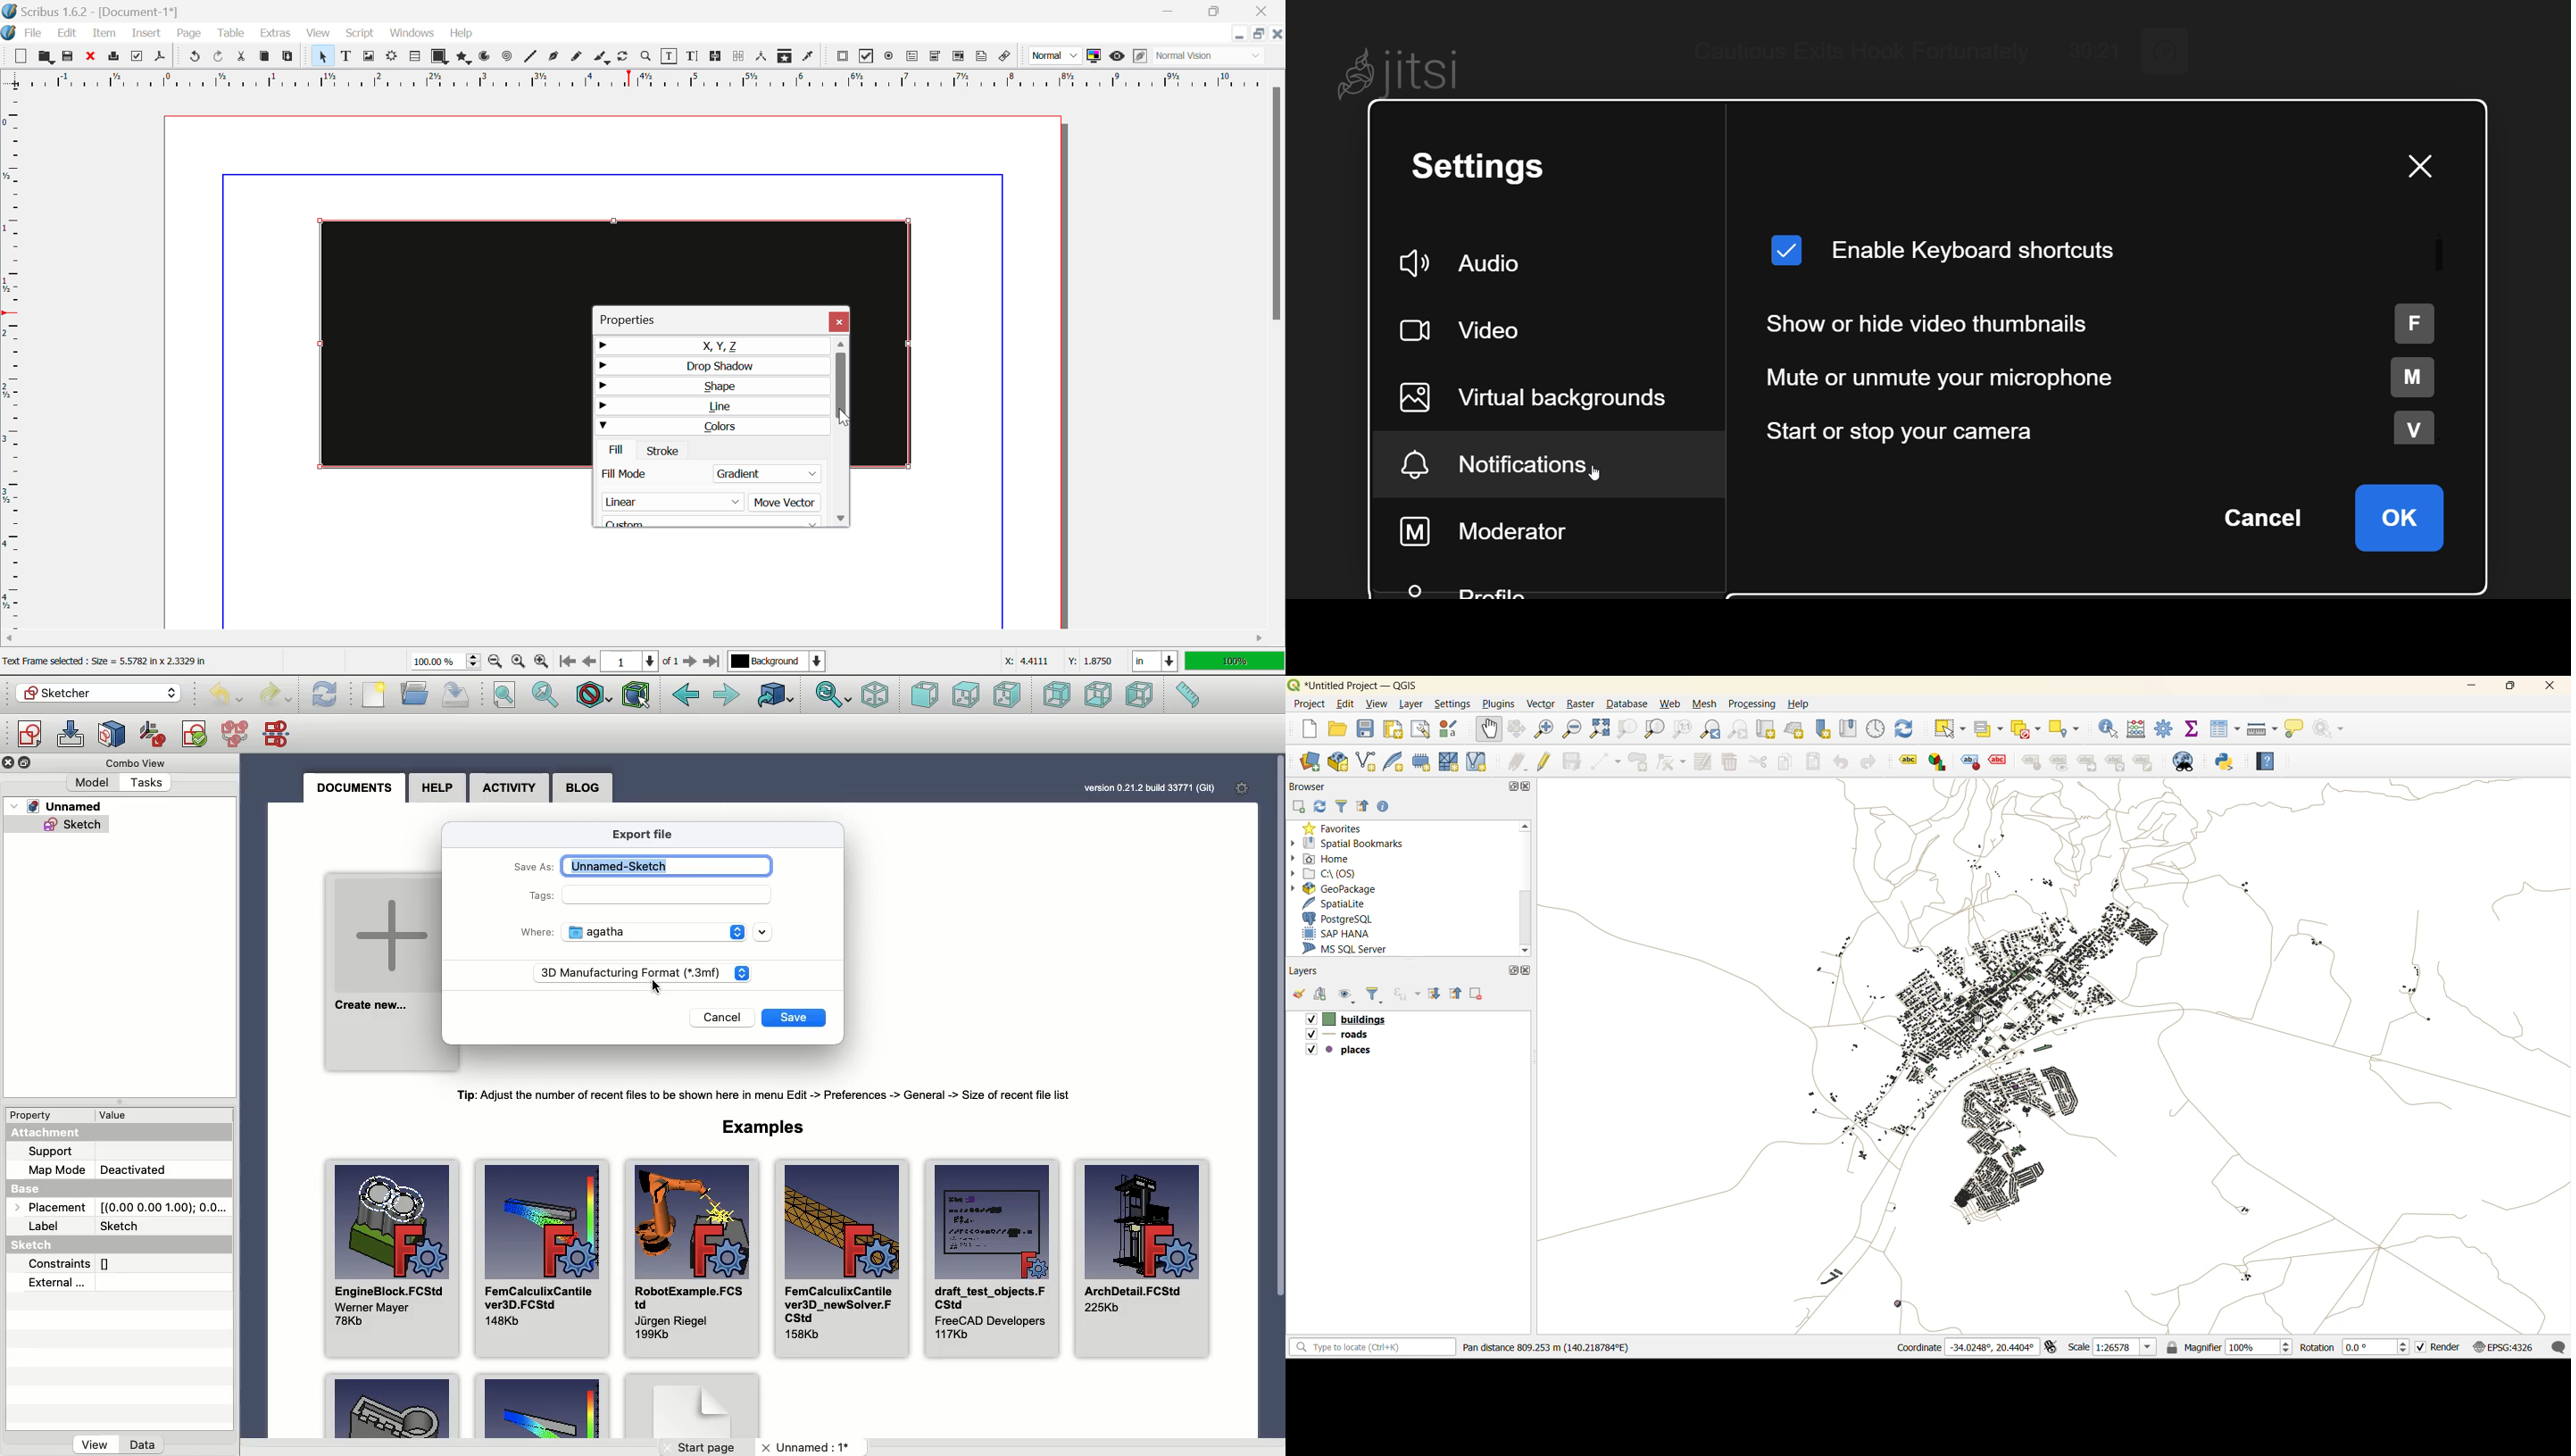 Image resolution: width=2576 pixels, height=1456 pixels. I want to click on Link Frames, so click(718, 56).